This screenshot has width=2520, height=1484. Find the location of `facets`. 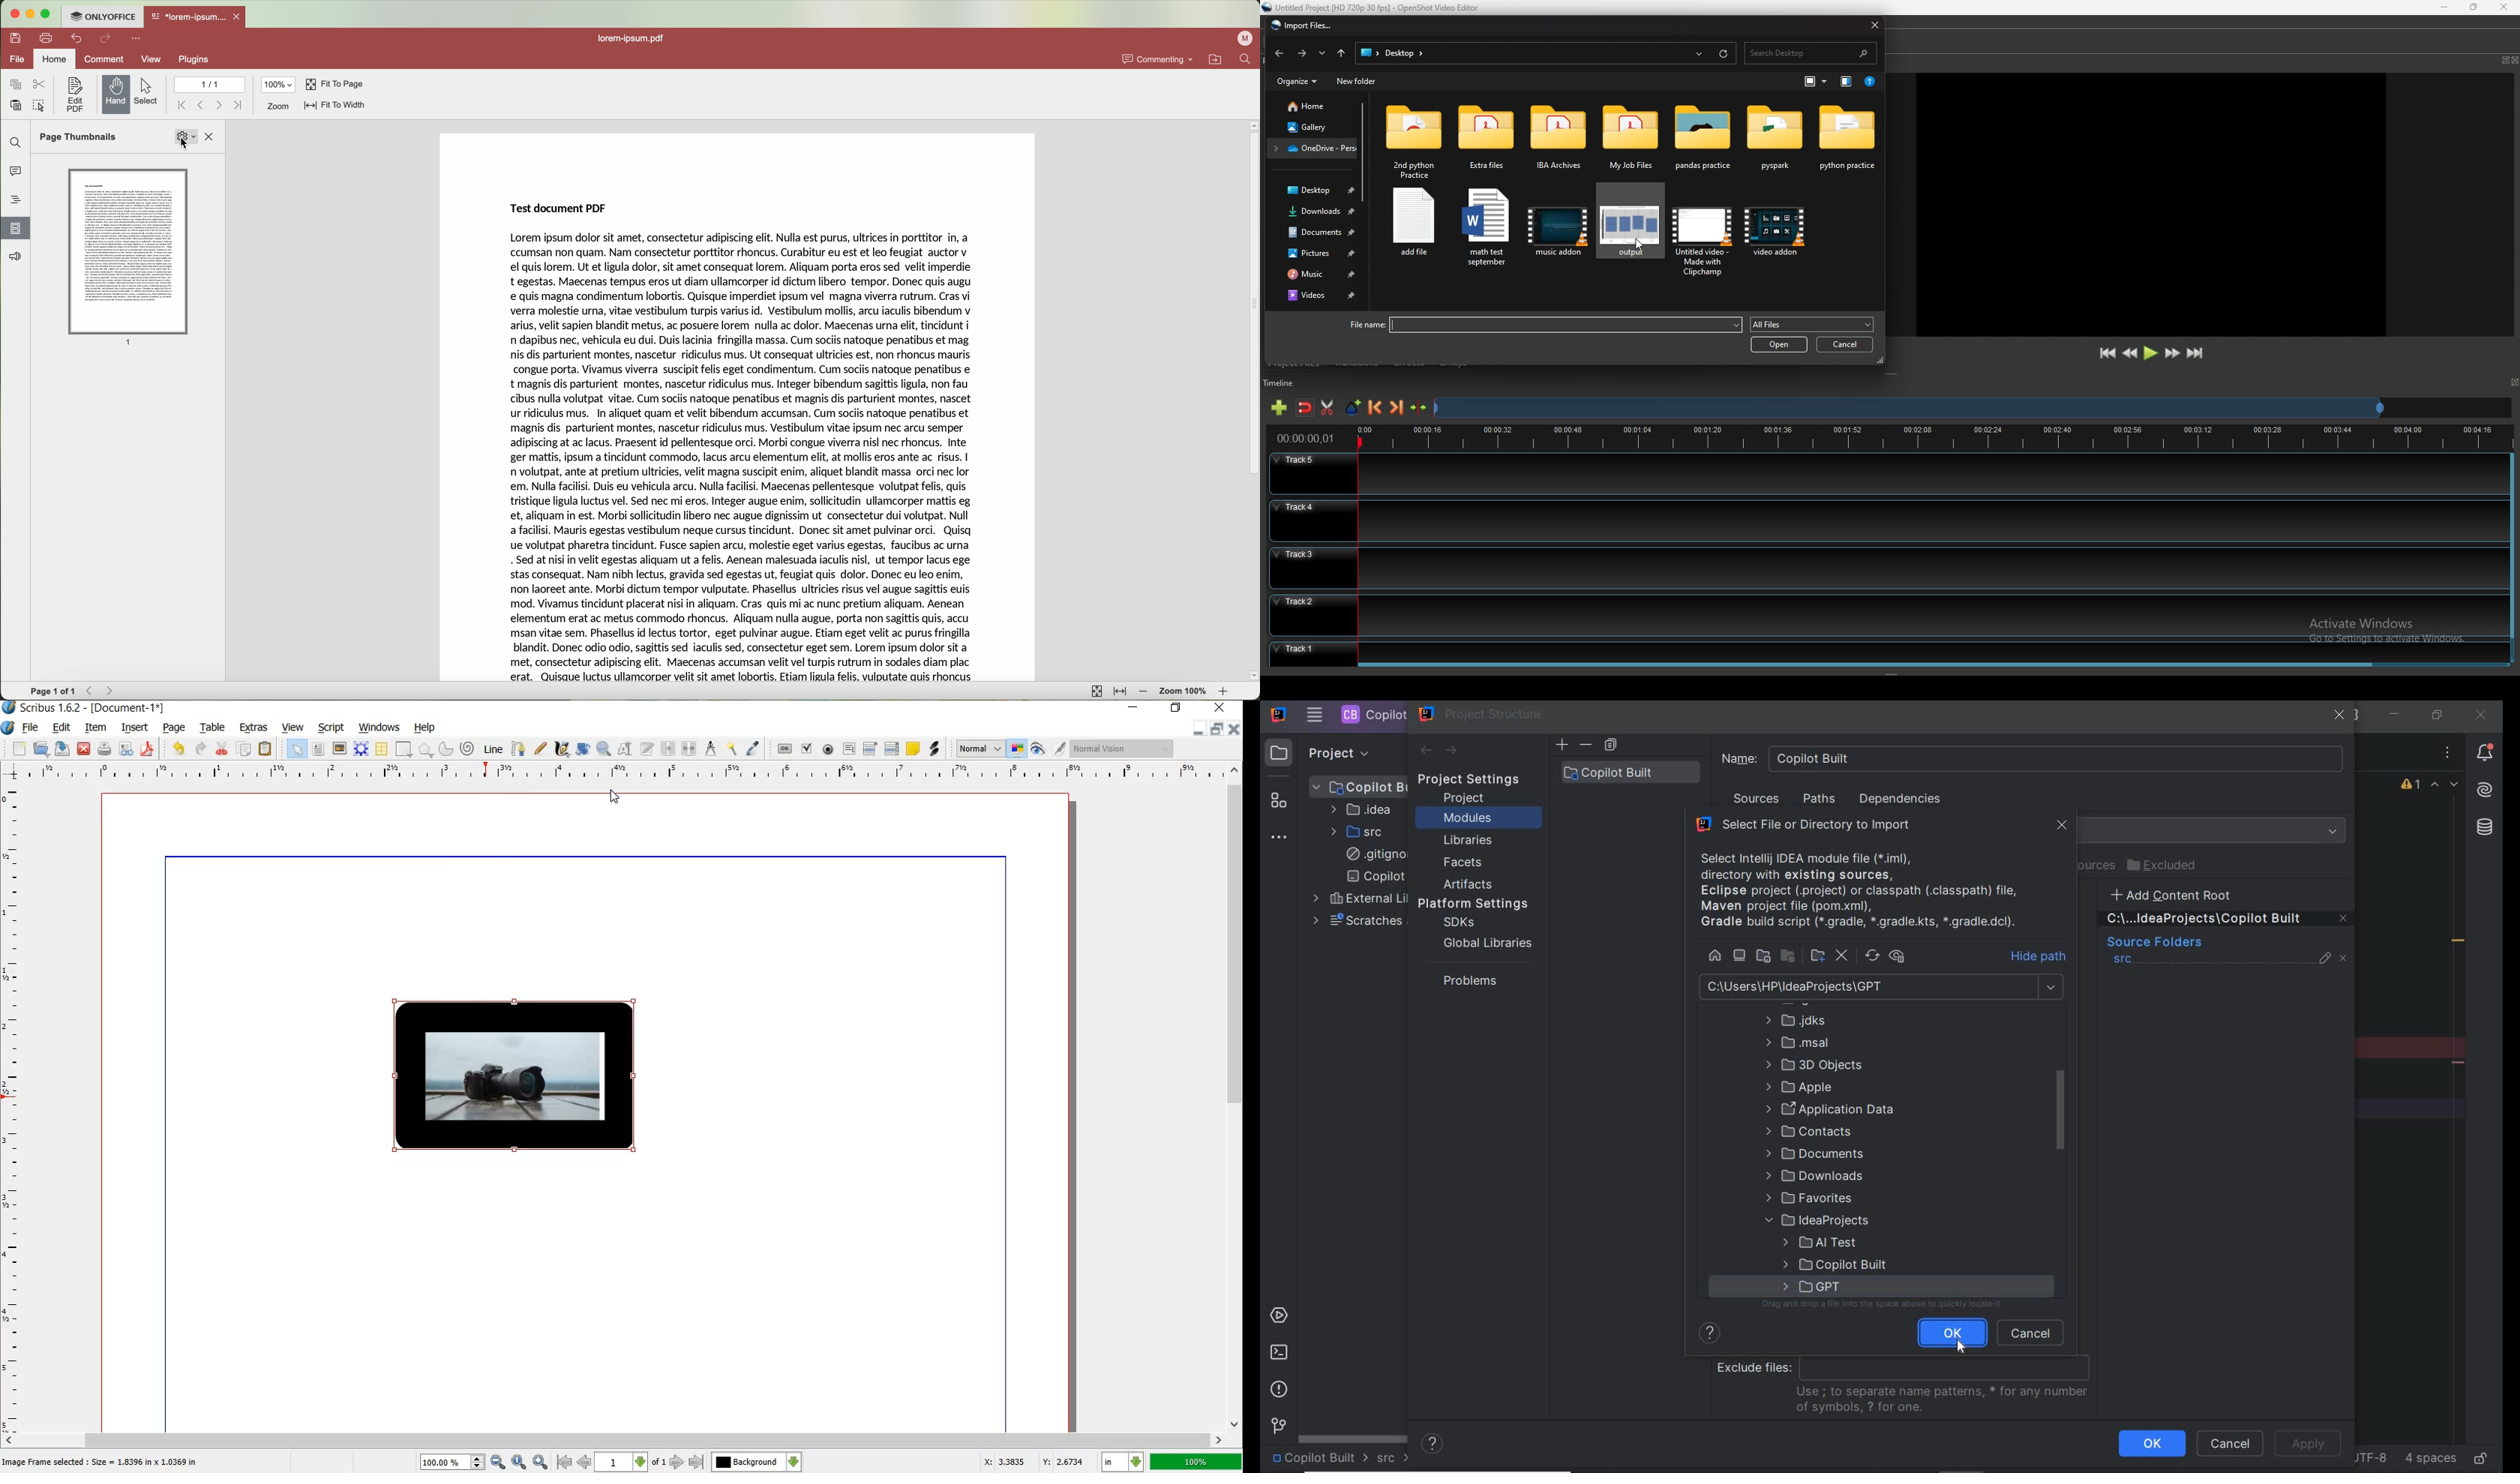

facets is located at coordinates (1463, 863).